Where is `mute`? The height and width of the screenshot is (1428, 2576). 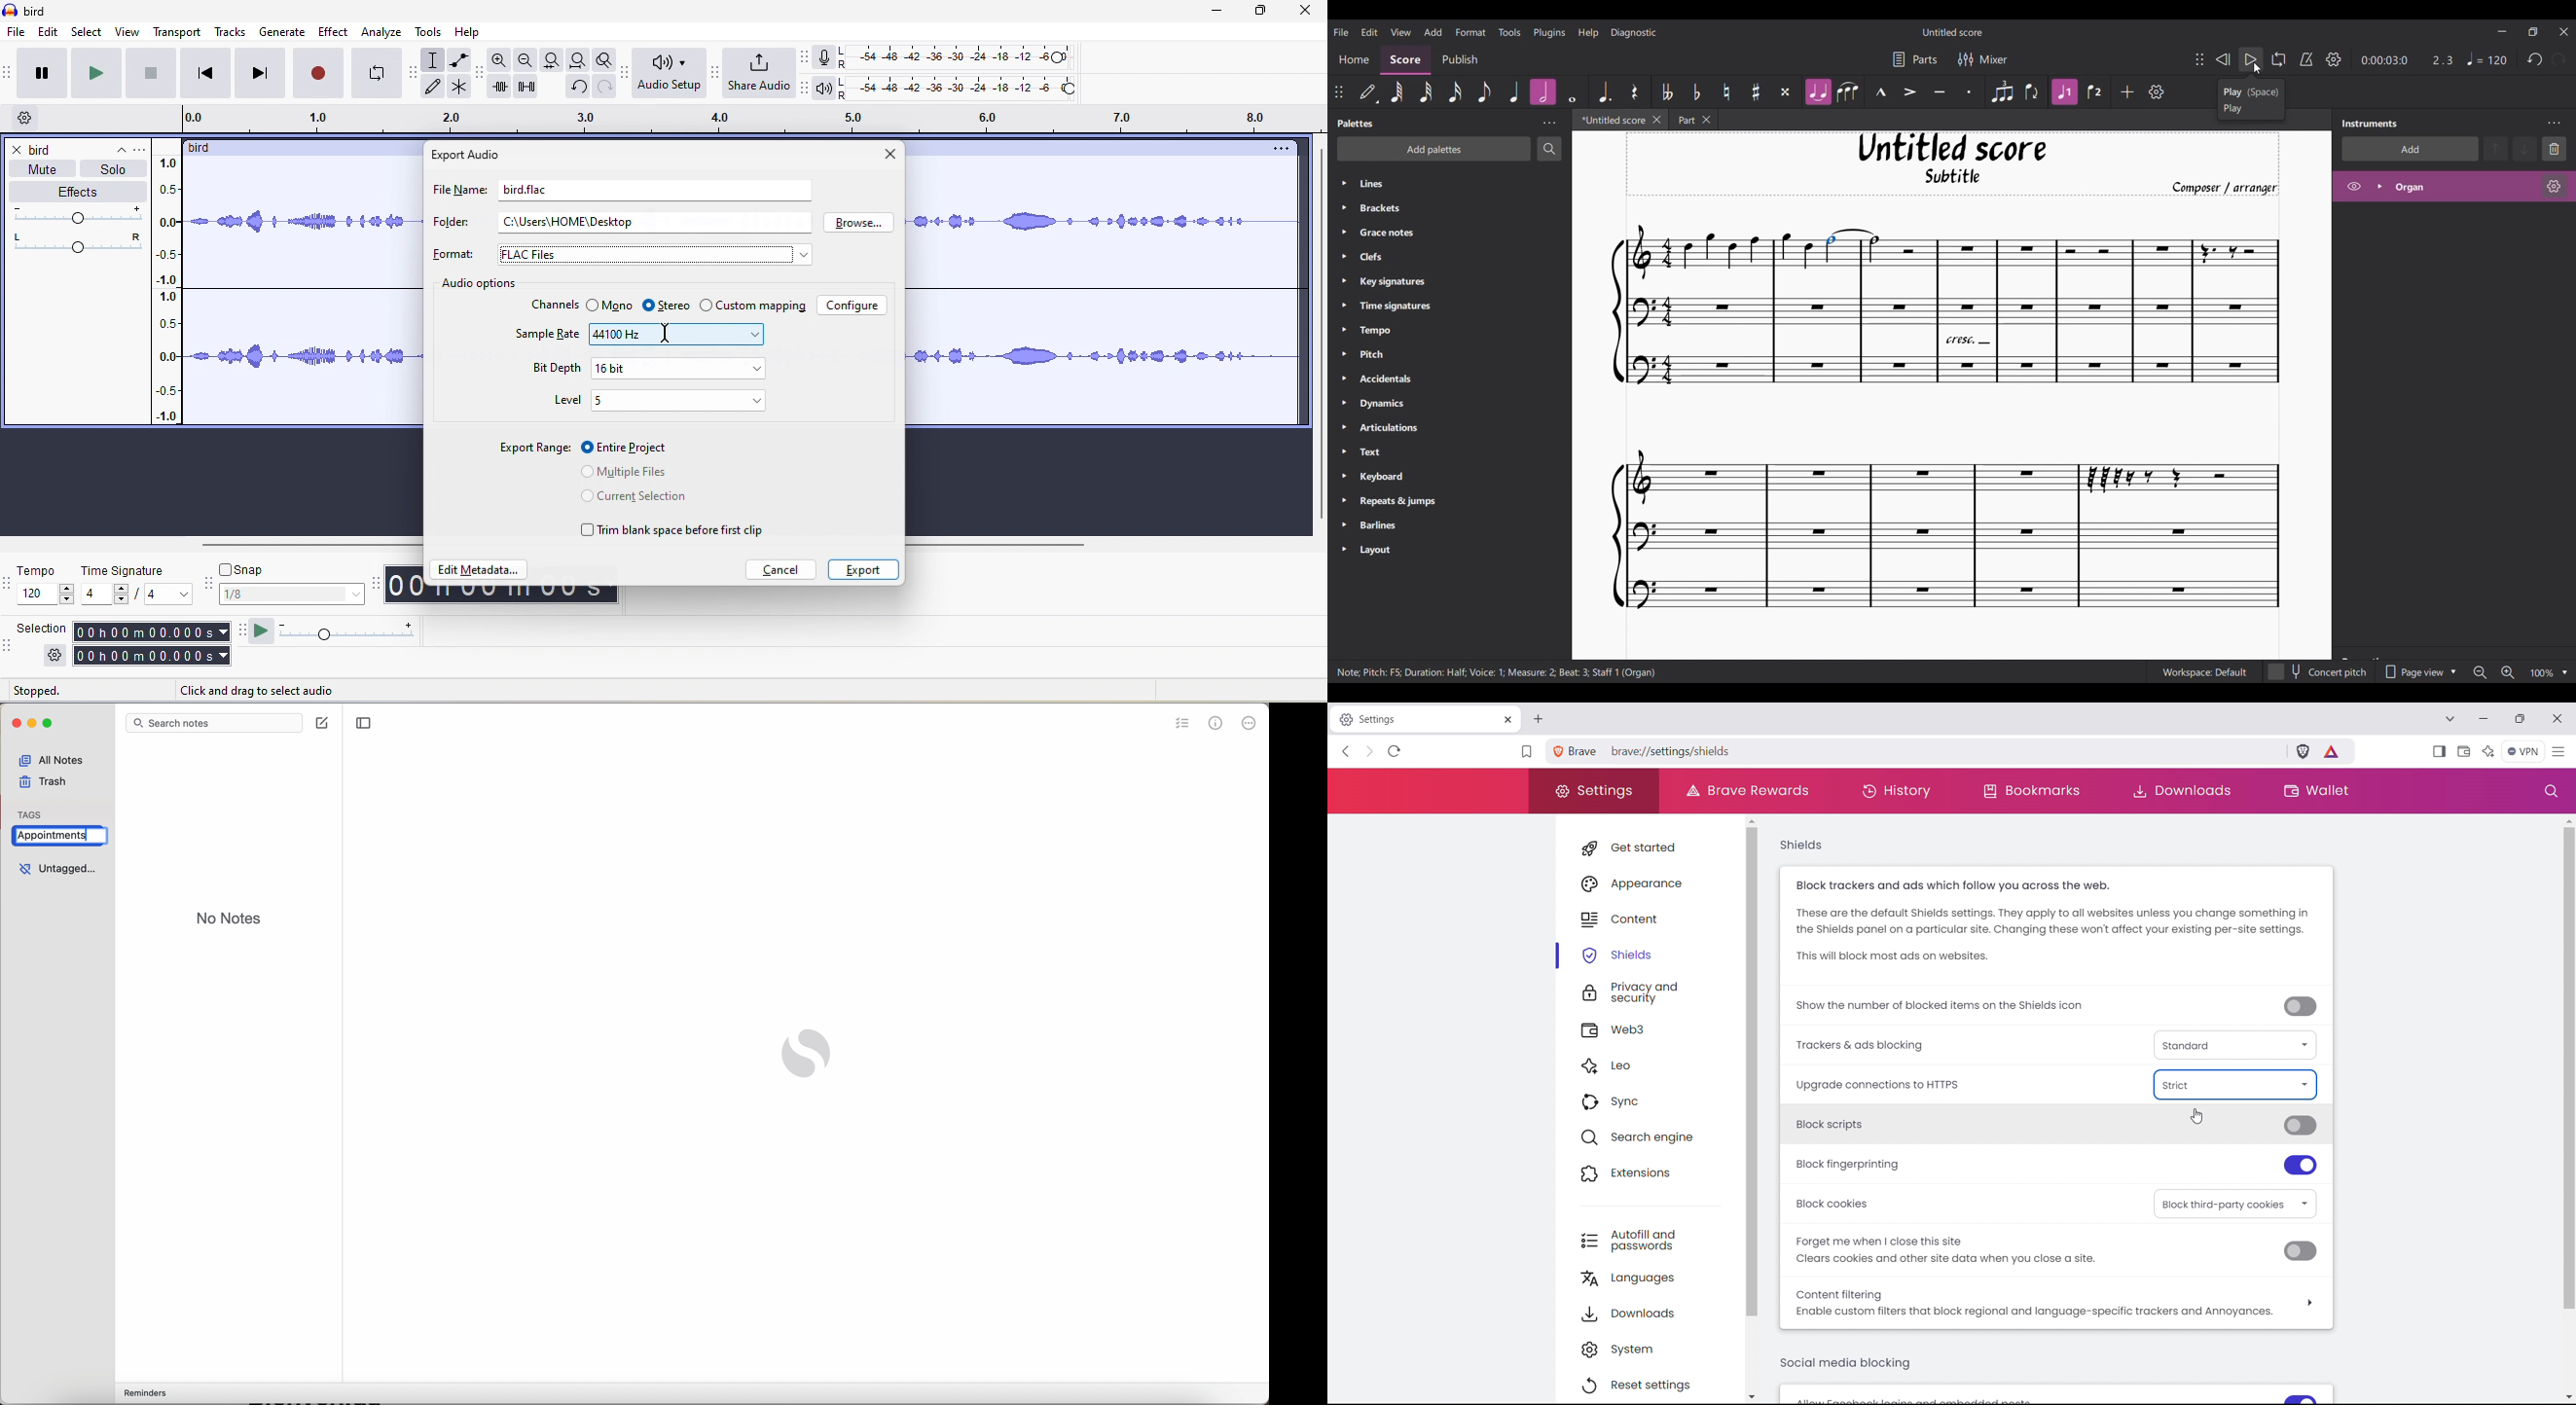
mute is located at coordinates (38, 169).